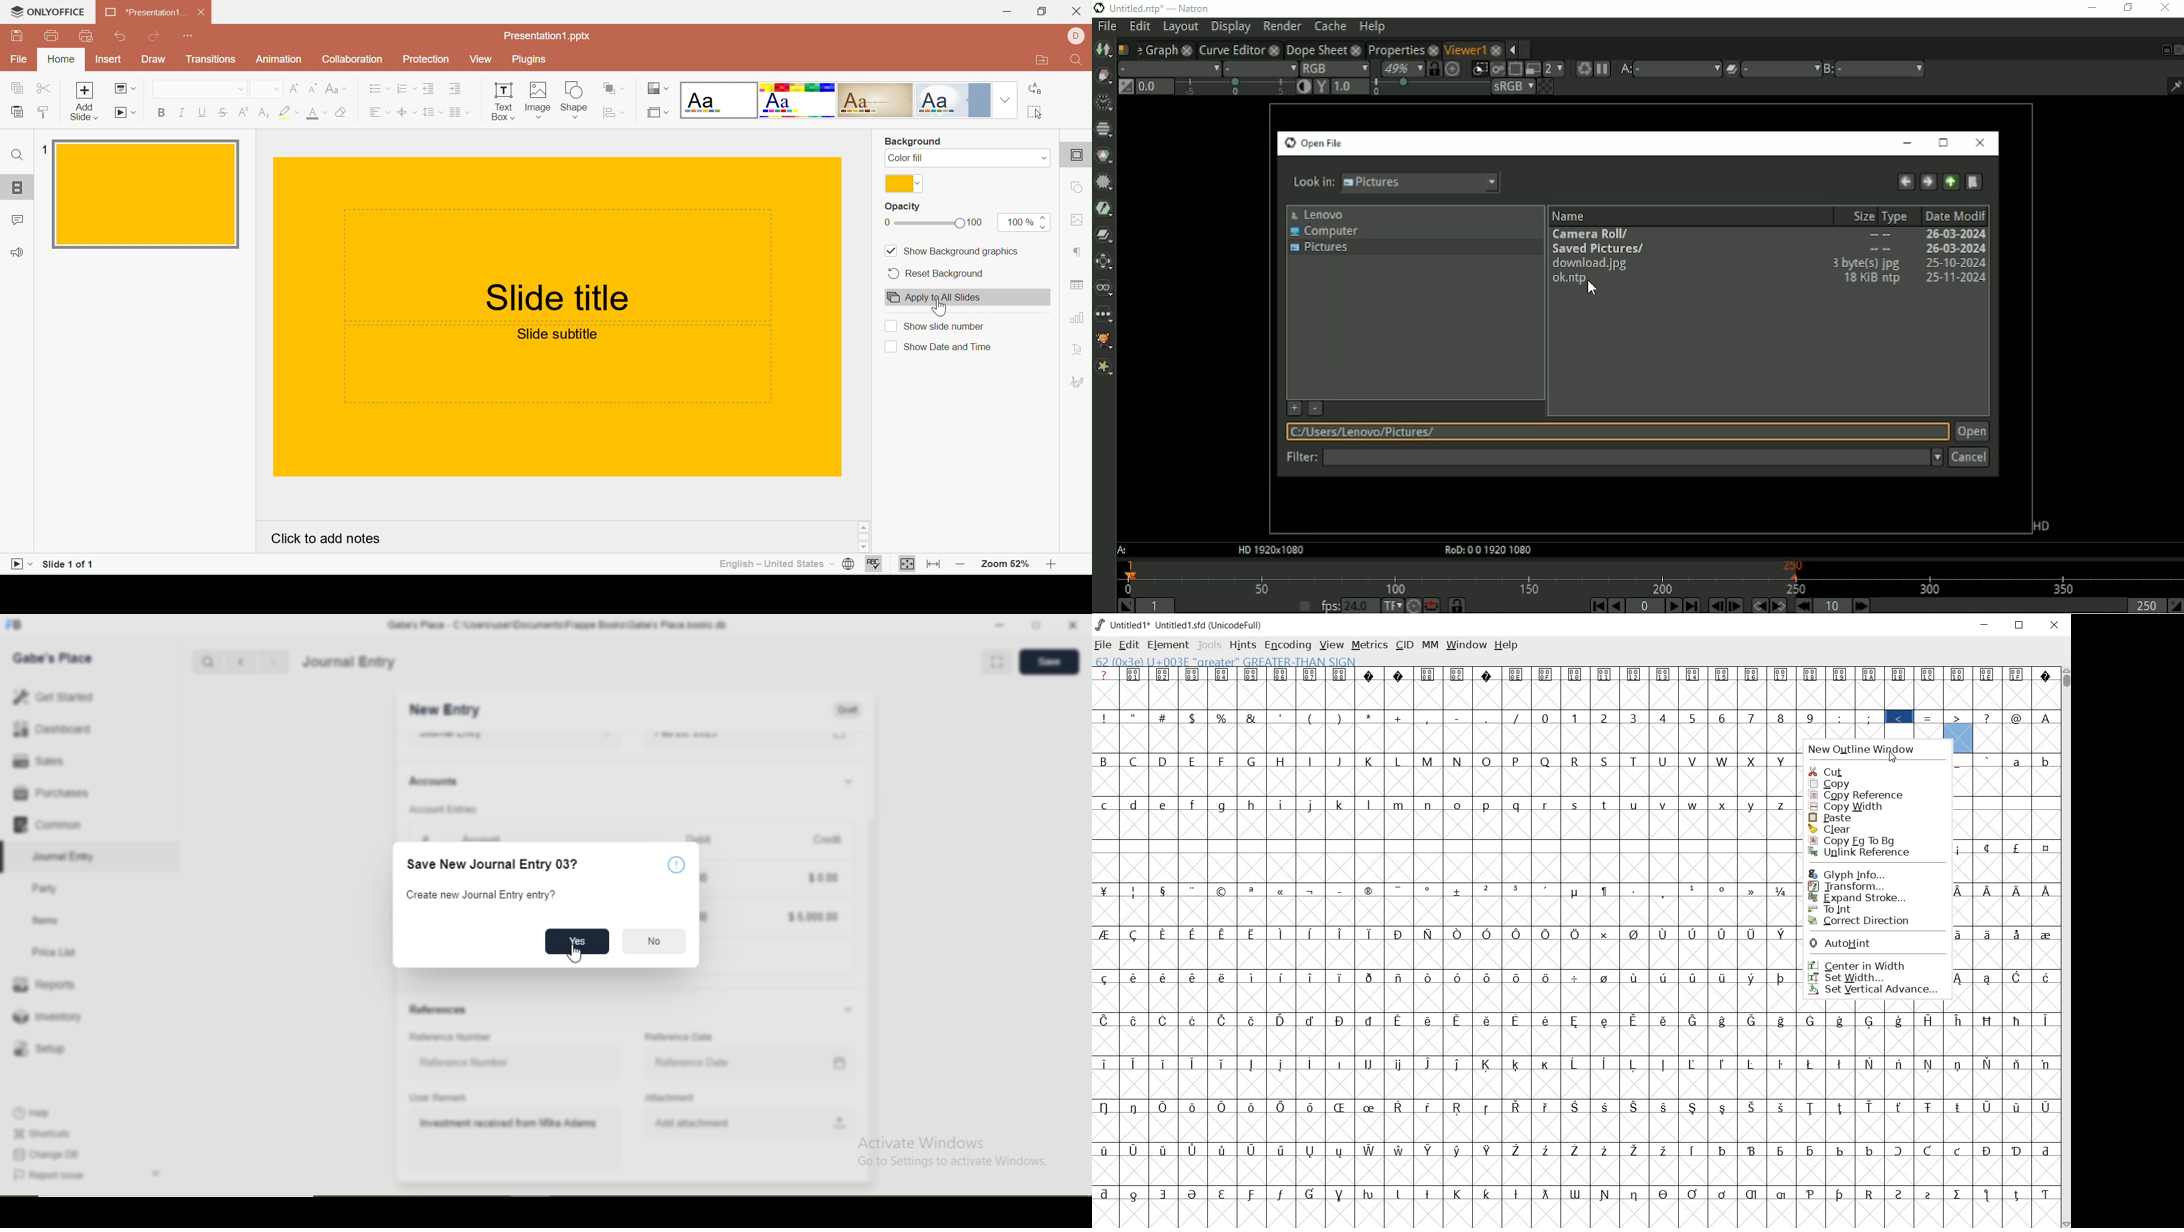 The height and width of the screenshot is (1232, 2184). What do you see at coordinates (239, 90) in the screenshot?
I see `Drop Down` at bounding box center [239, 90].